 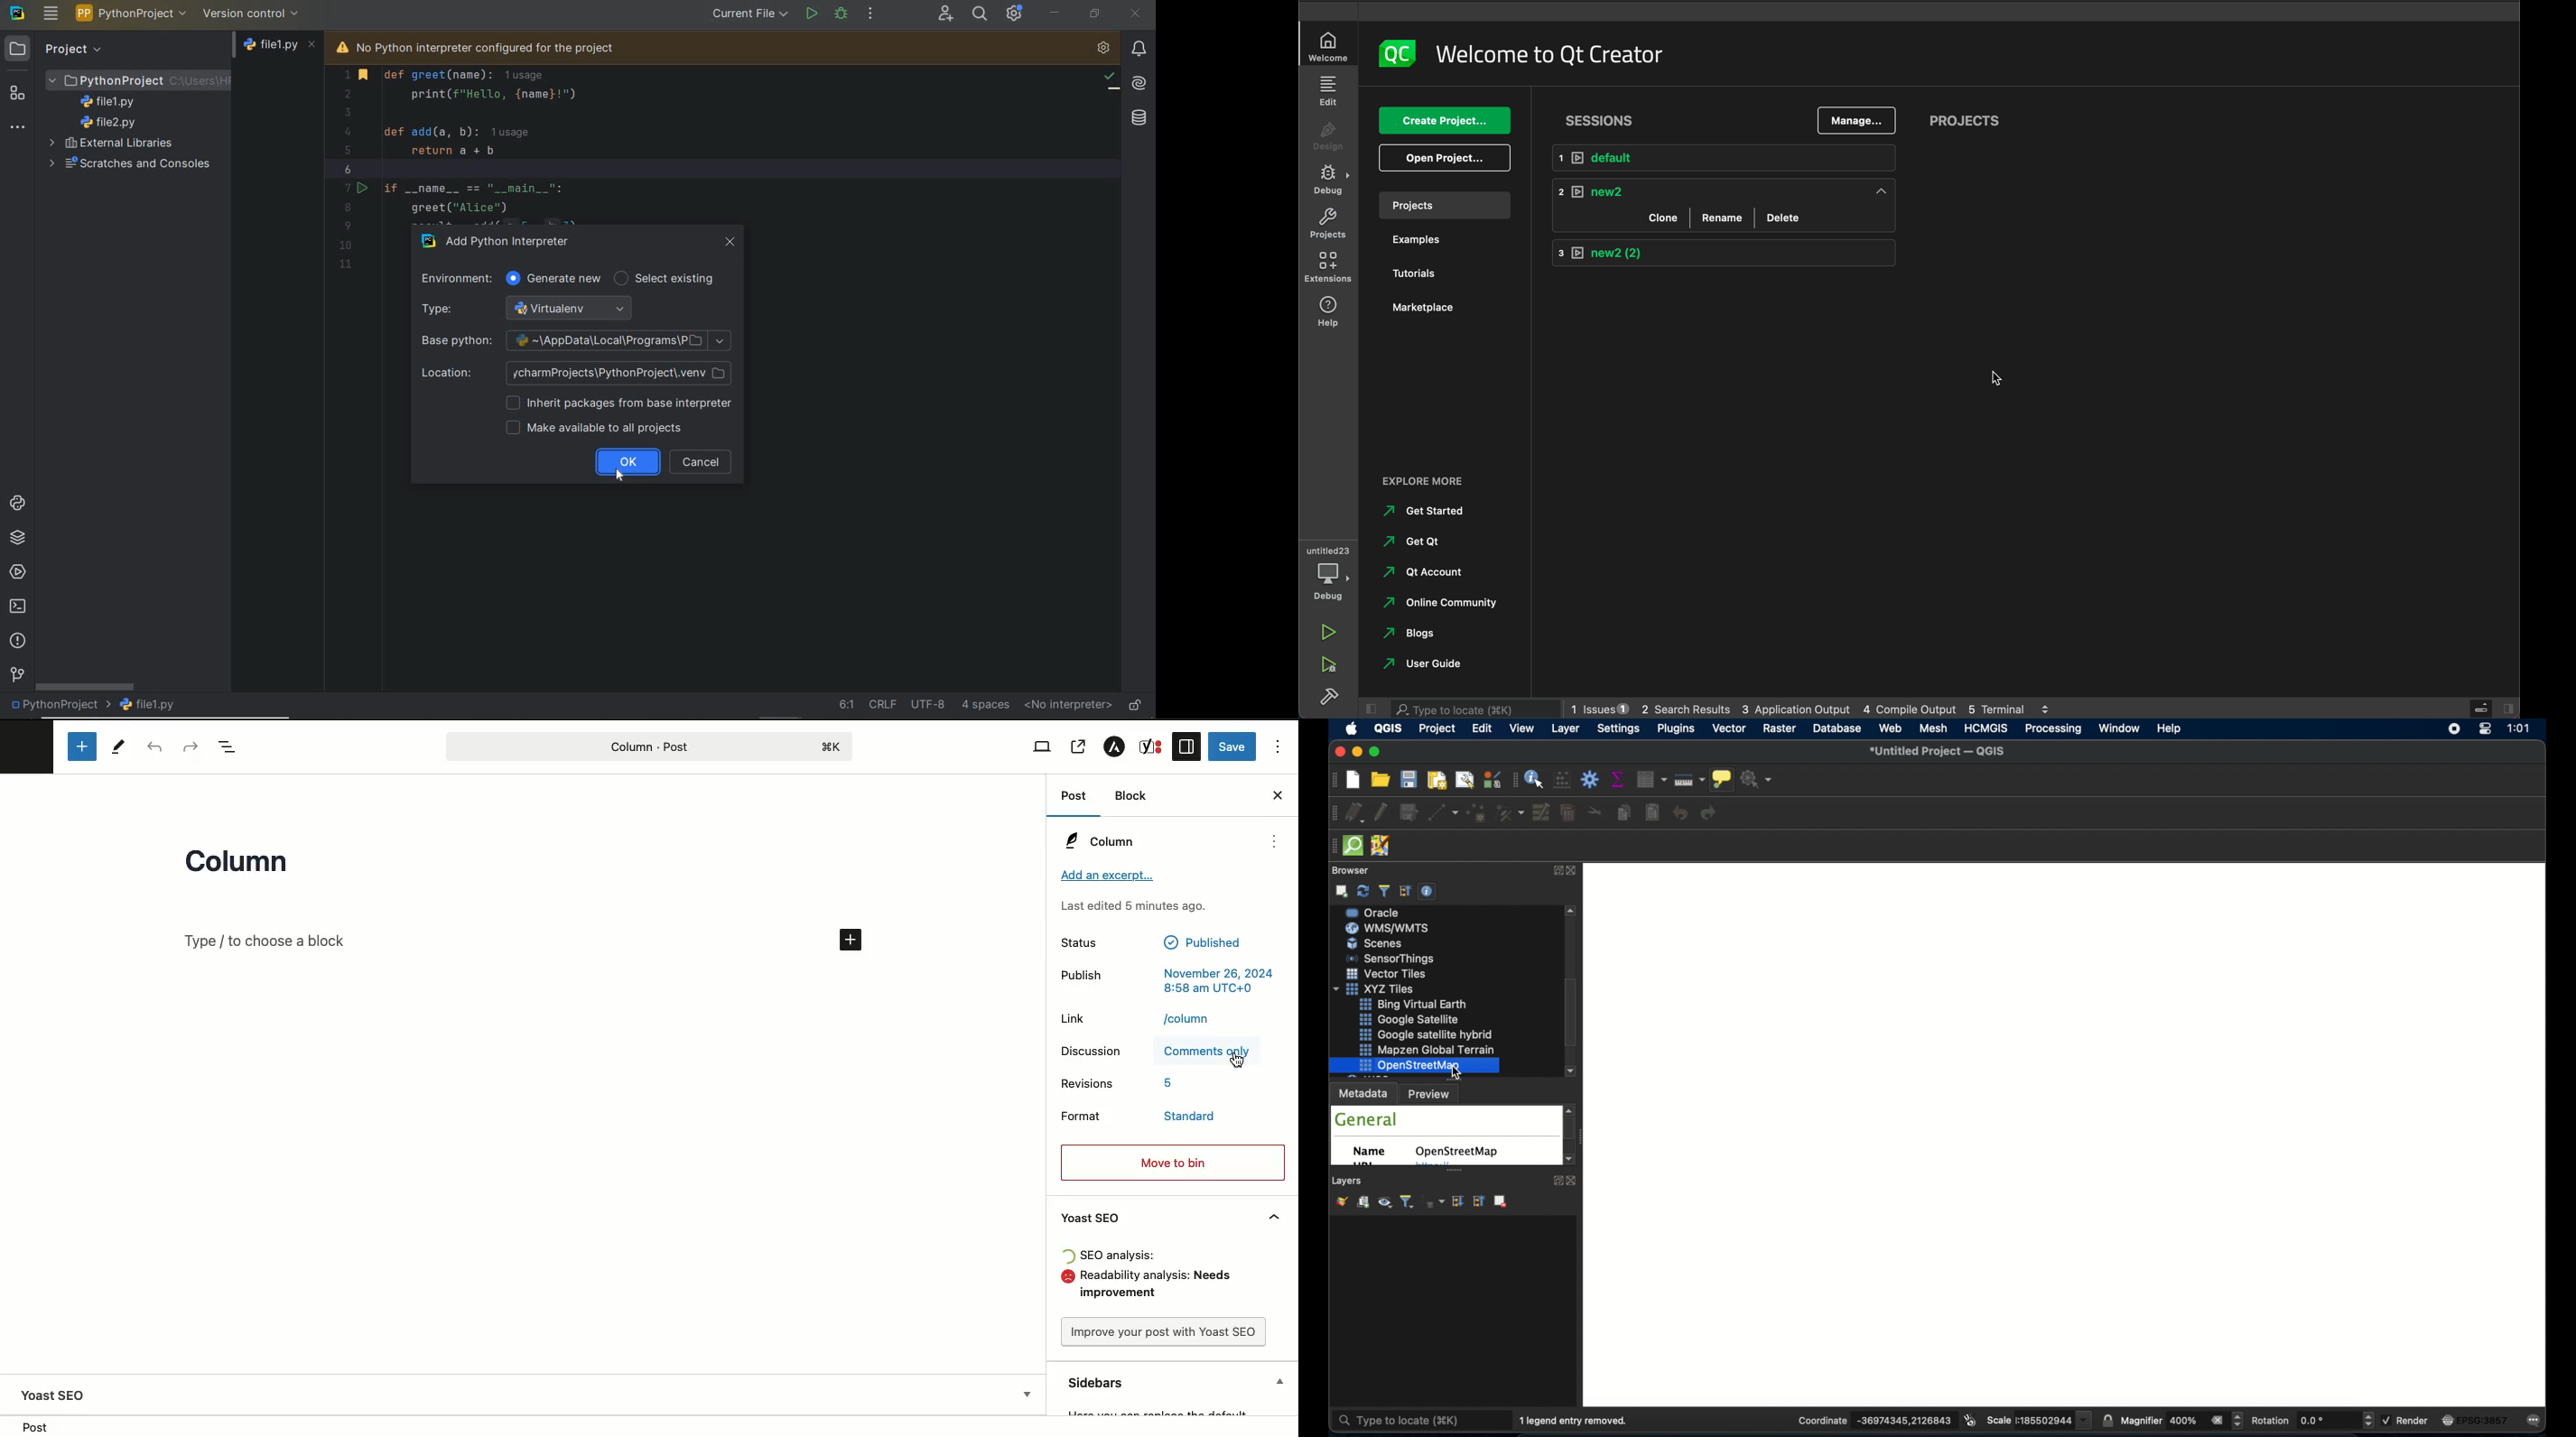 What do you see at coordinates (1388, 974) in the screenshot?
I see `wms/wmts` at bounding box center [1388, 974].